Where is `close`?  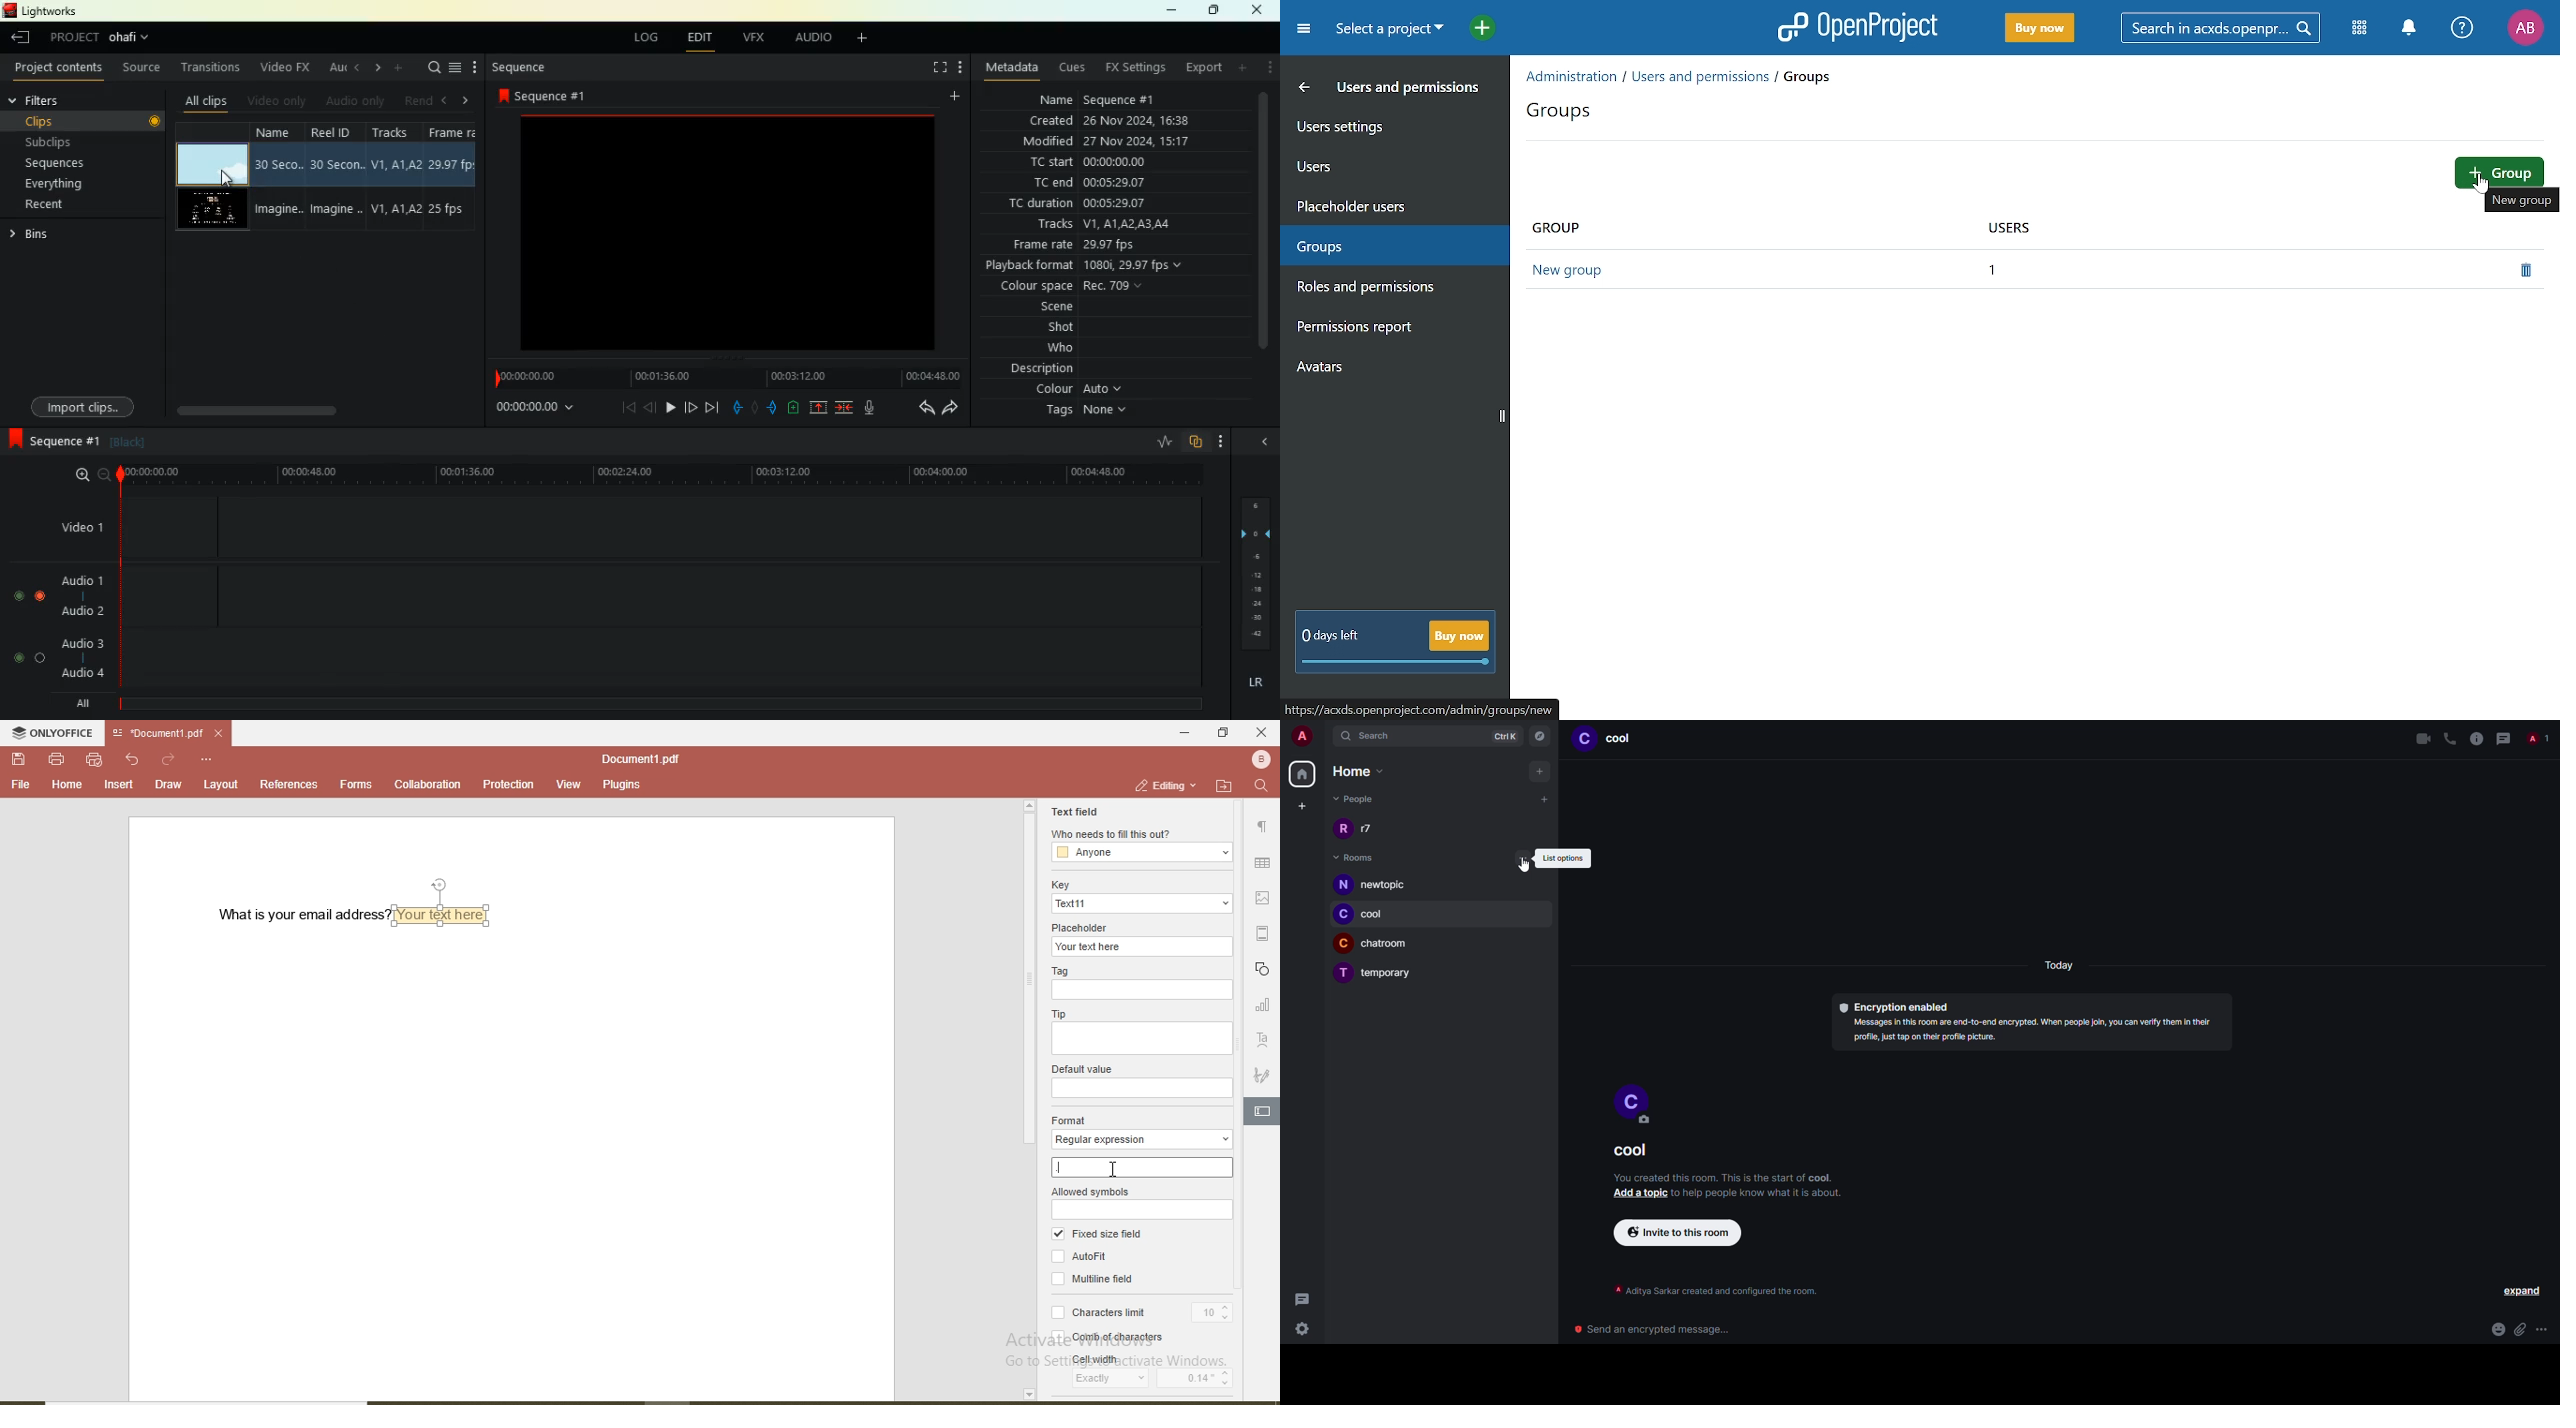
close is located at coordinates (1261, 9).